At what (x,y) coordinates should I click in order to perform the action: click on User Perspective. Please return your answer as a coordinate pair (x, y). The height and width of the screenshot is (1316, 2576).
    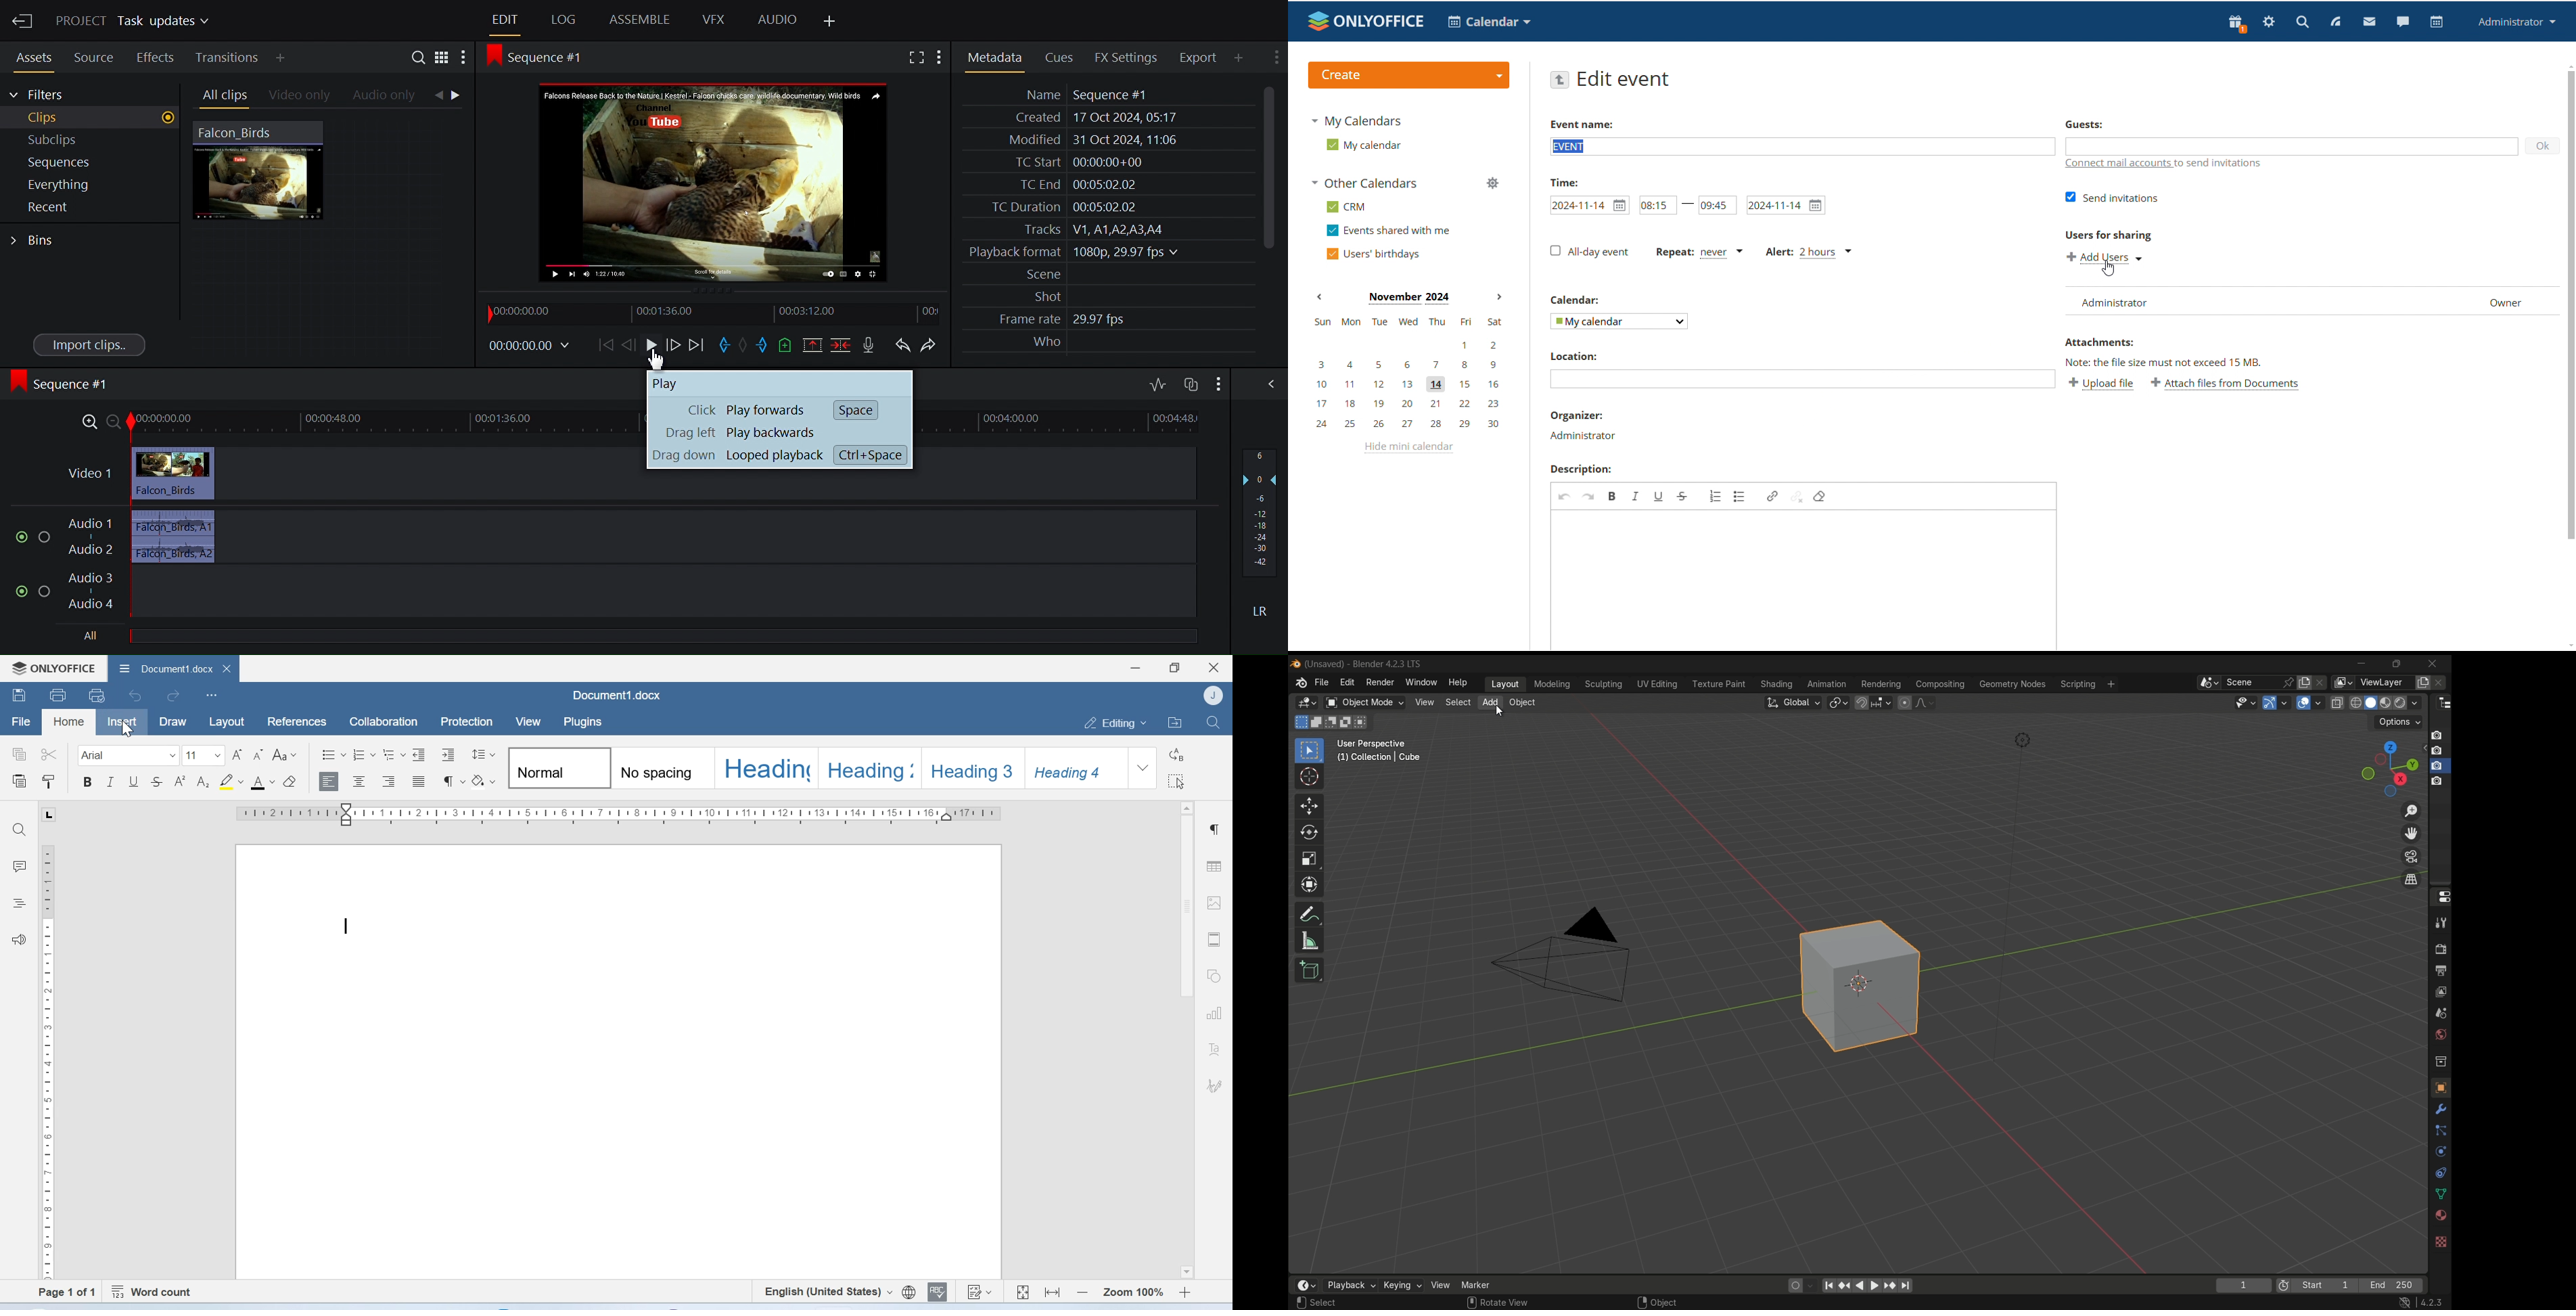
    Looking at the image, I should click on (1374, 744).